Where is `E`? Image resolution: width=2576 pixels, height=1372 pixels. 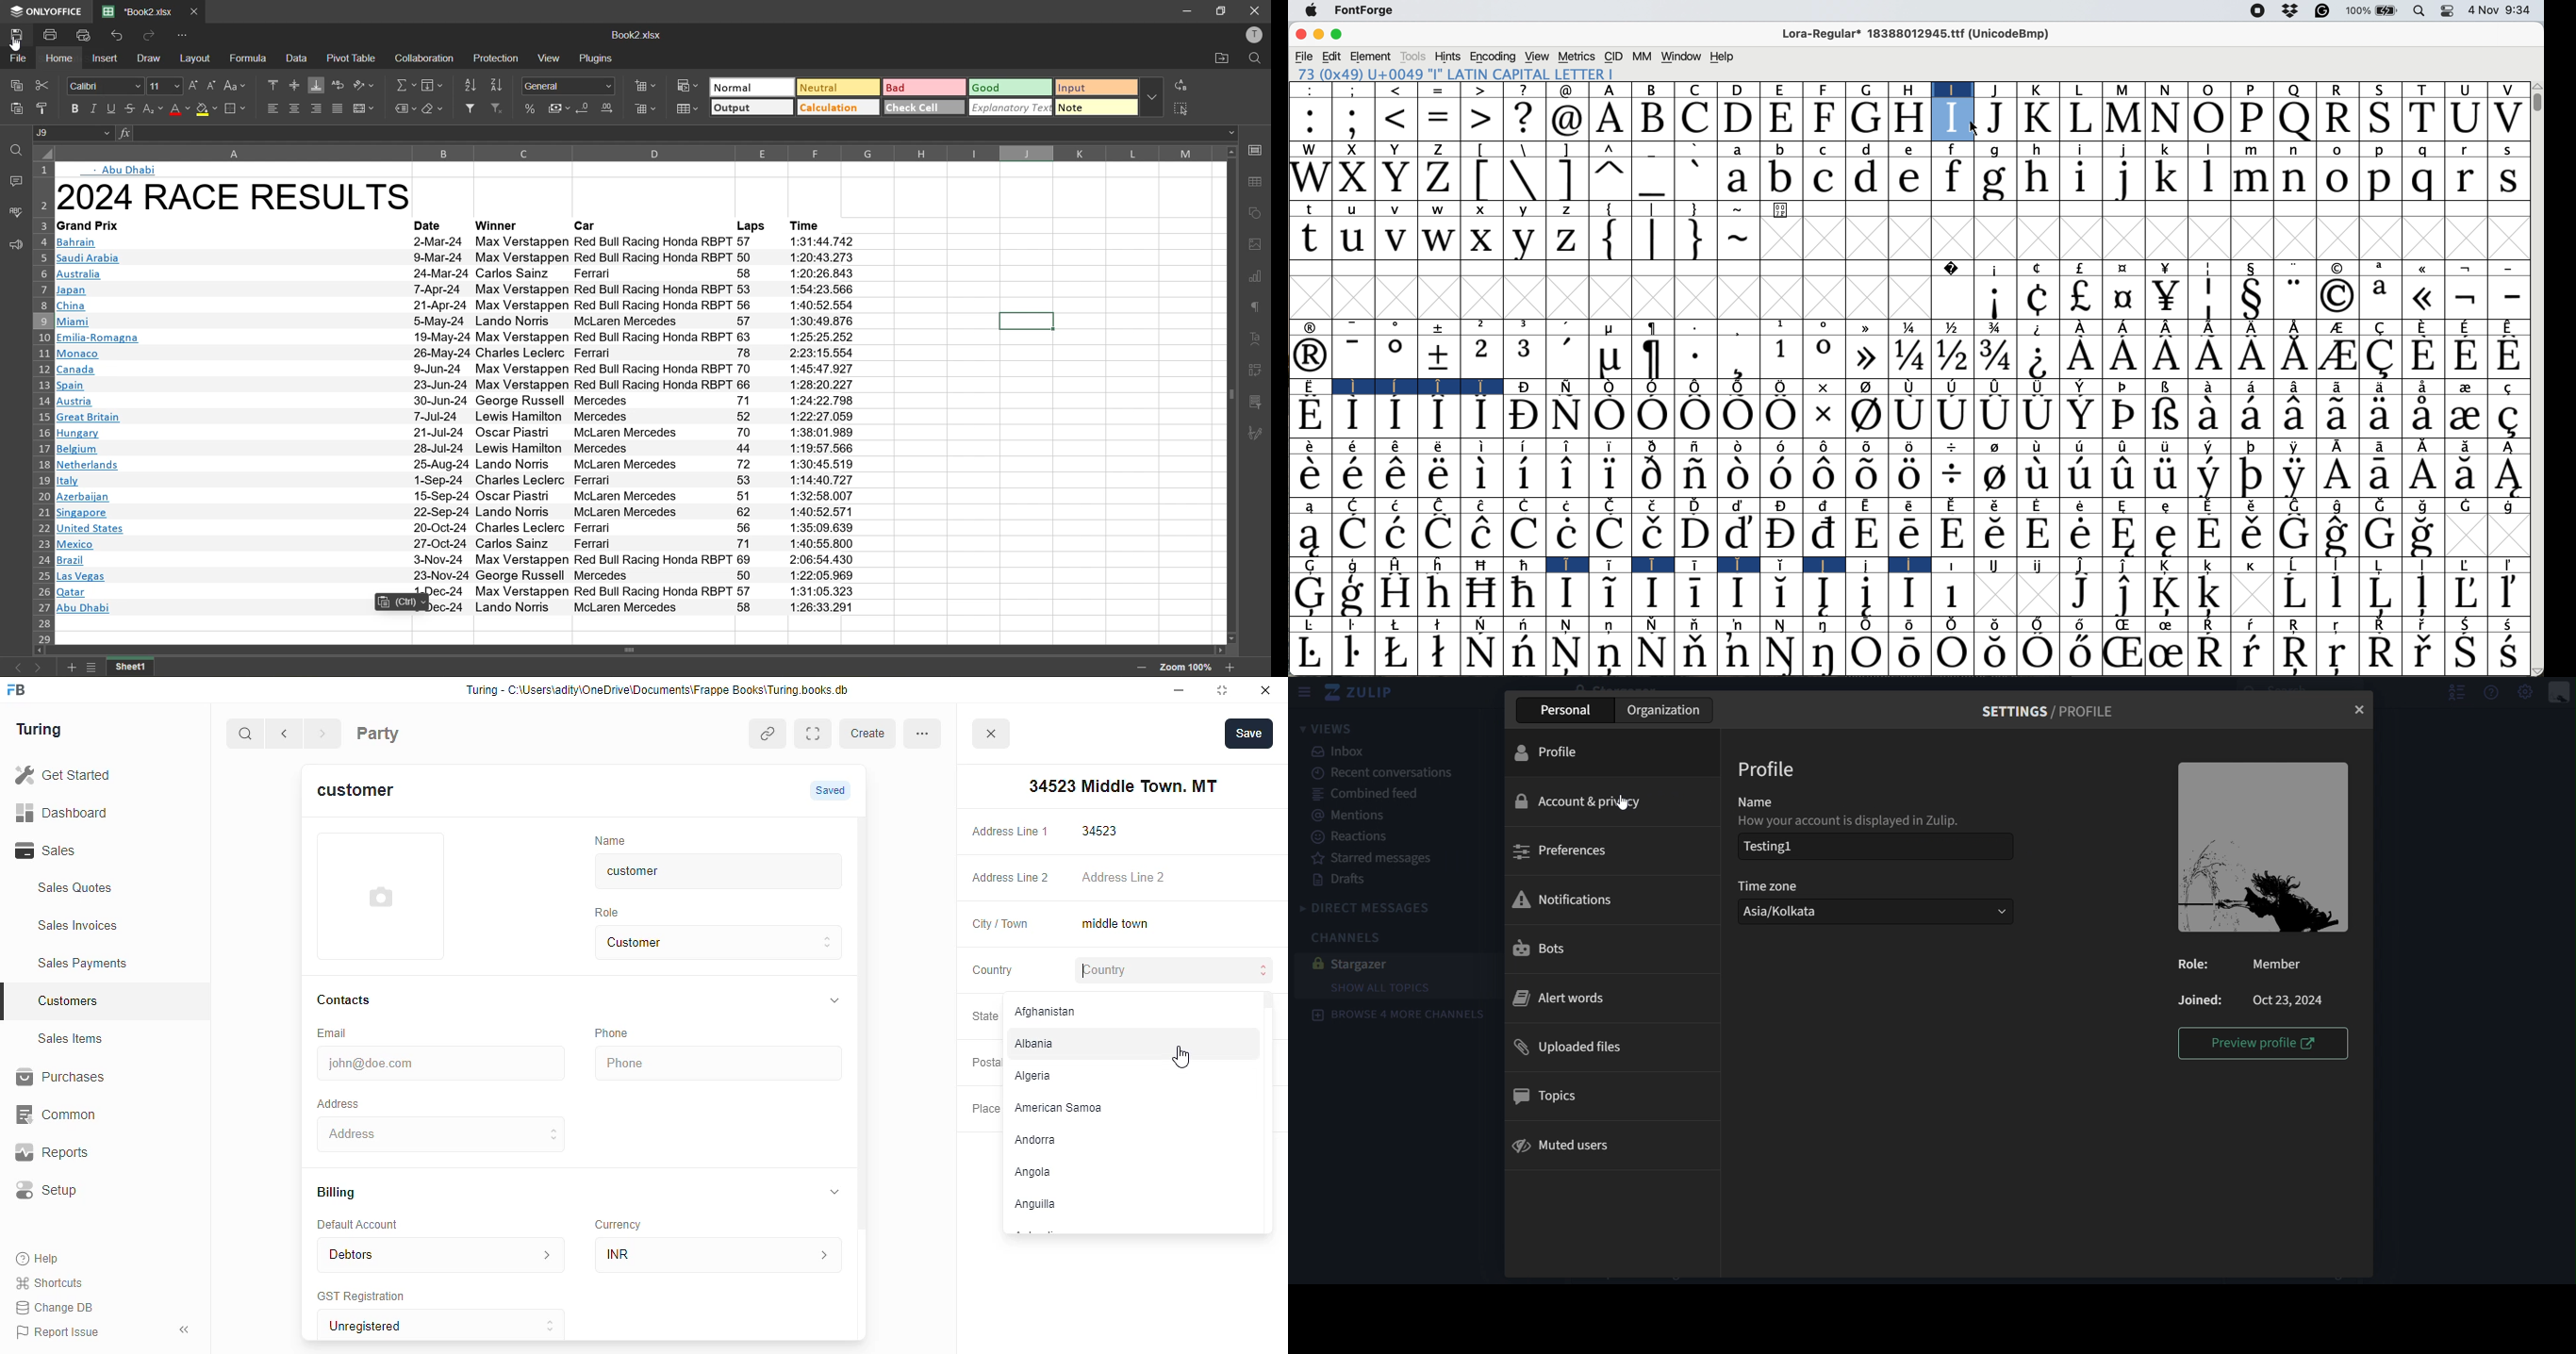
E is located at coordinates (1781, 119).